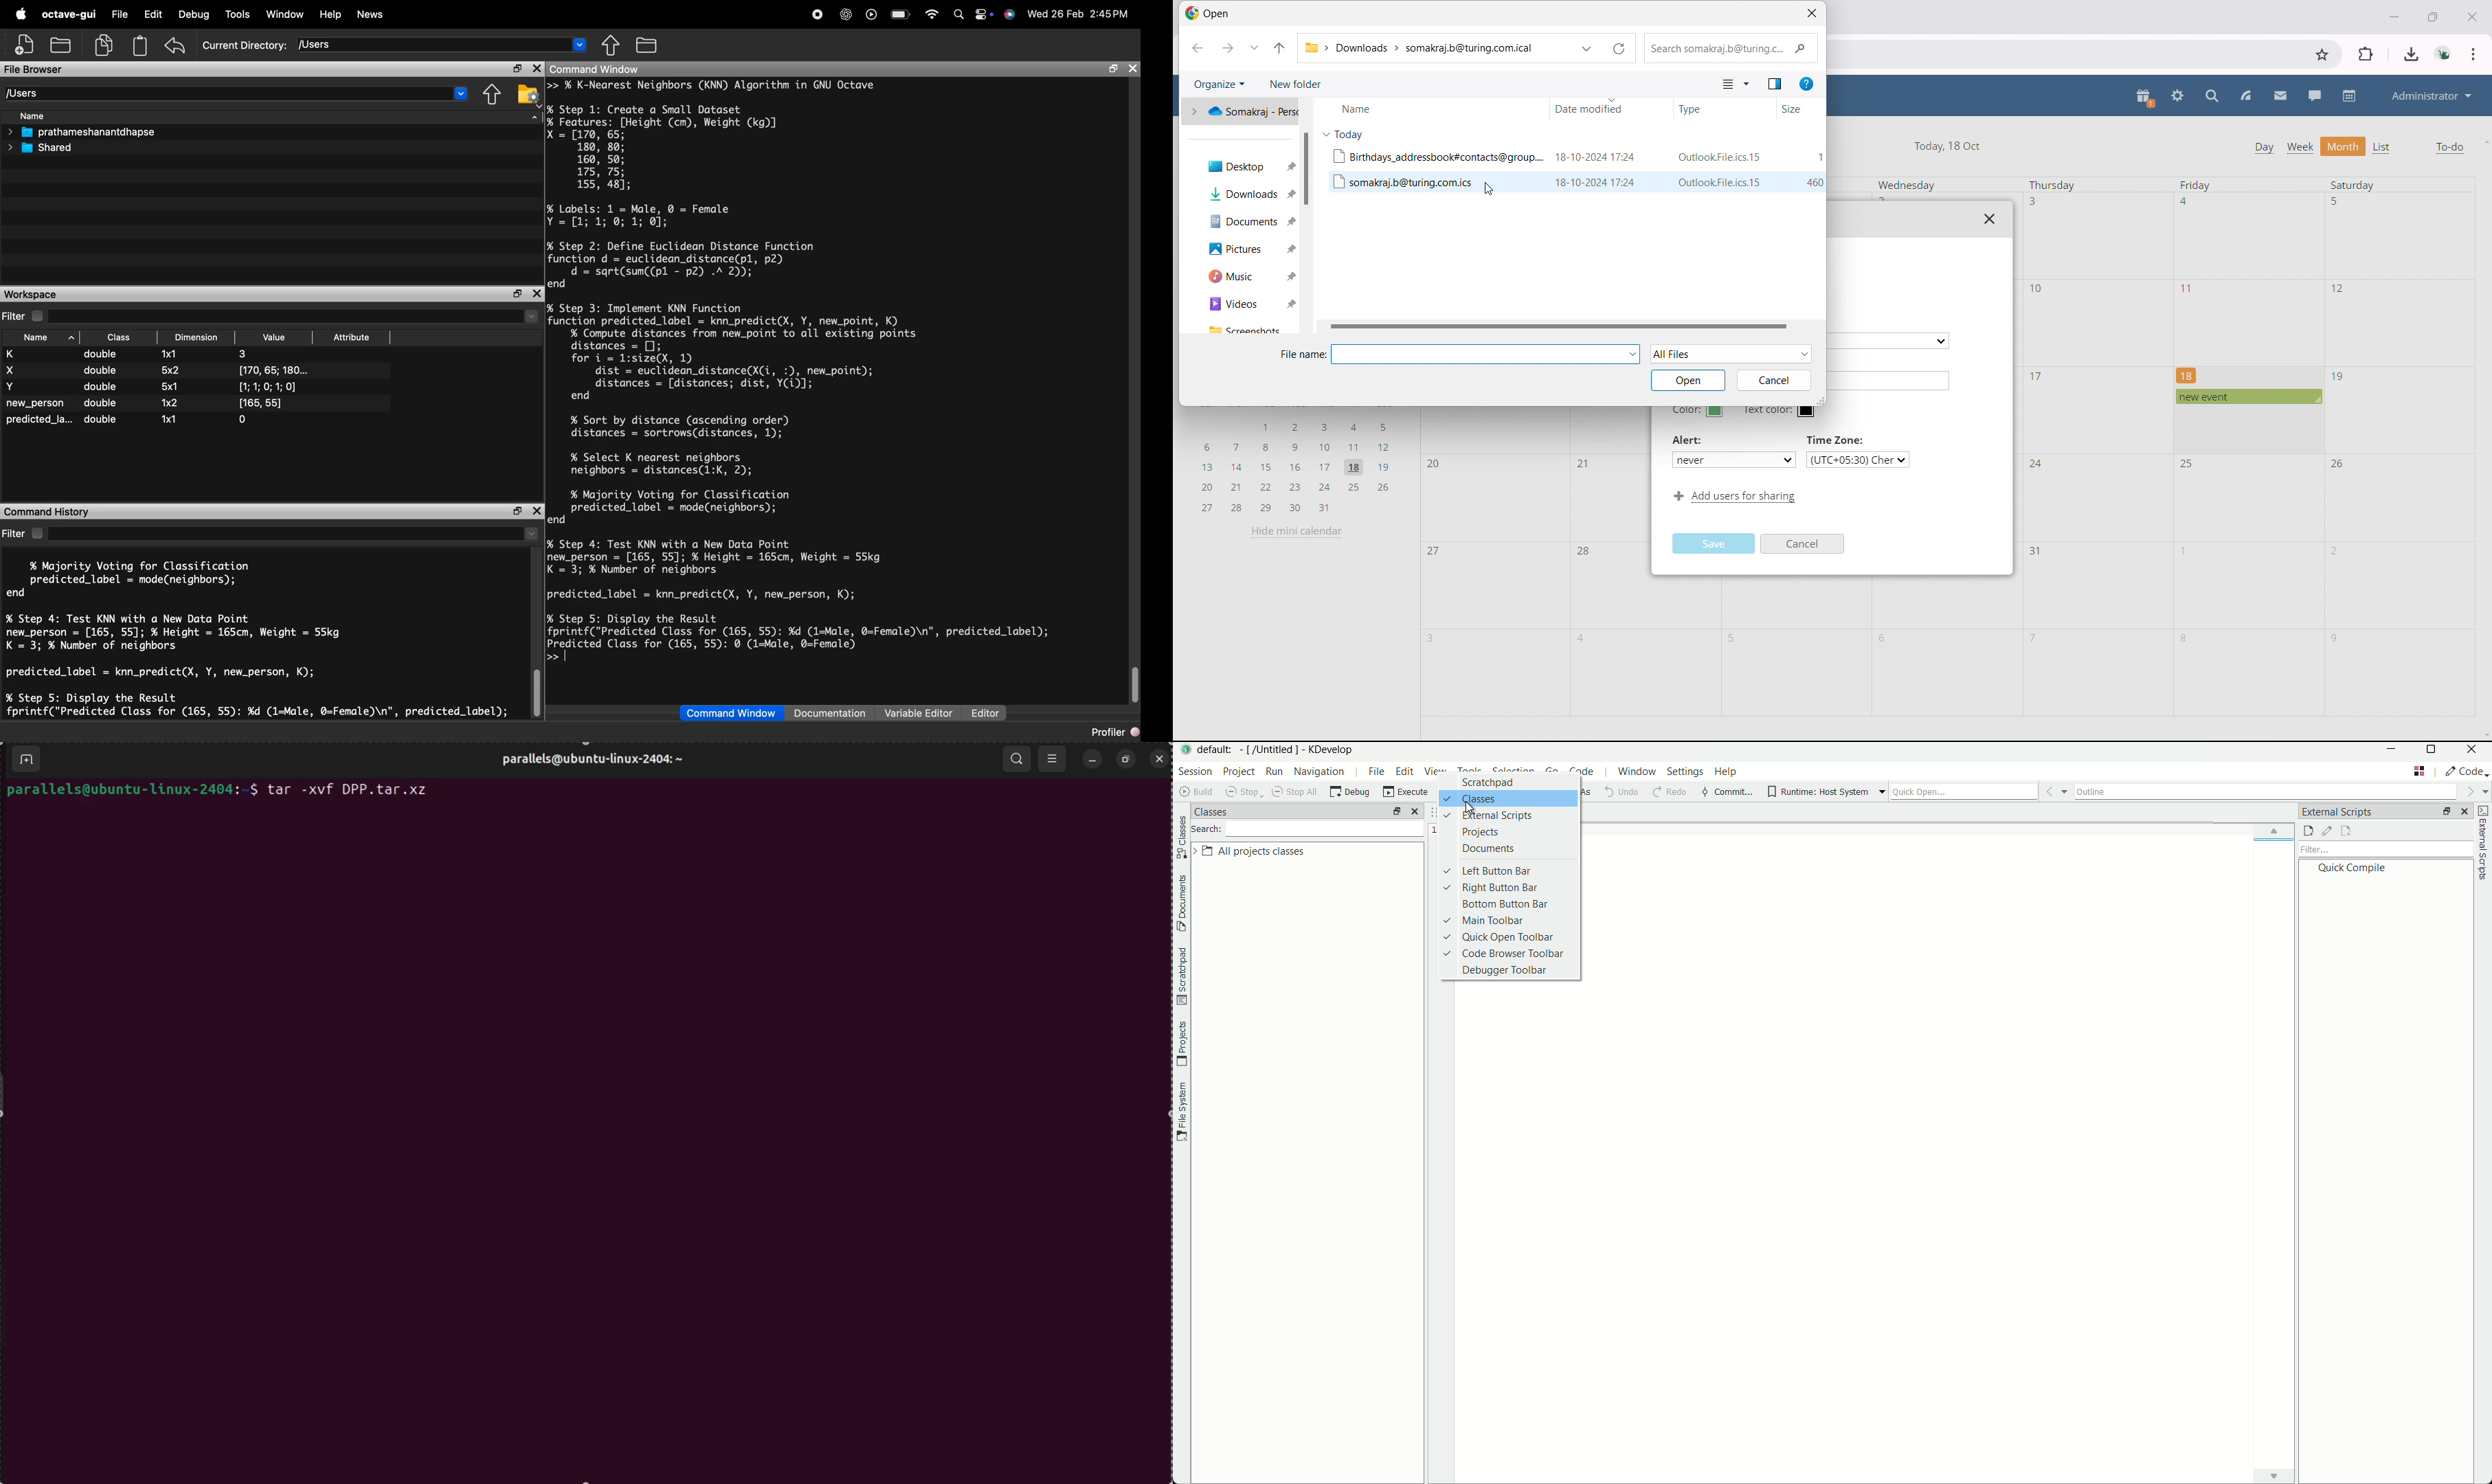 The image size is (2492, 1484). What do you see at coordinates (1806, 85) in the screenshot?
I see `get help` at bounding box center [1806, 85].